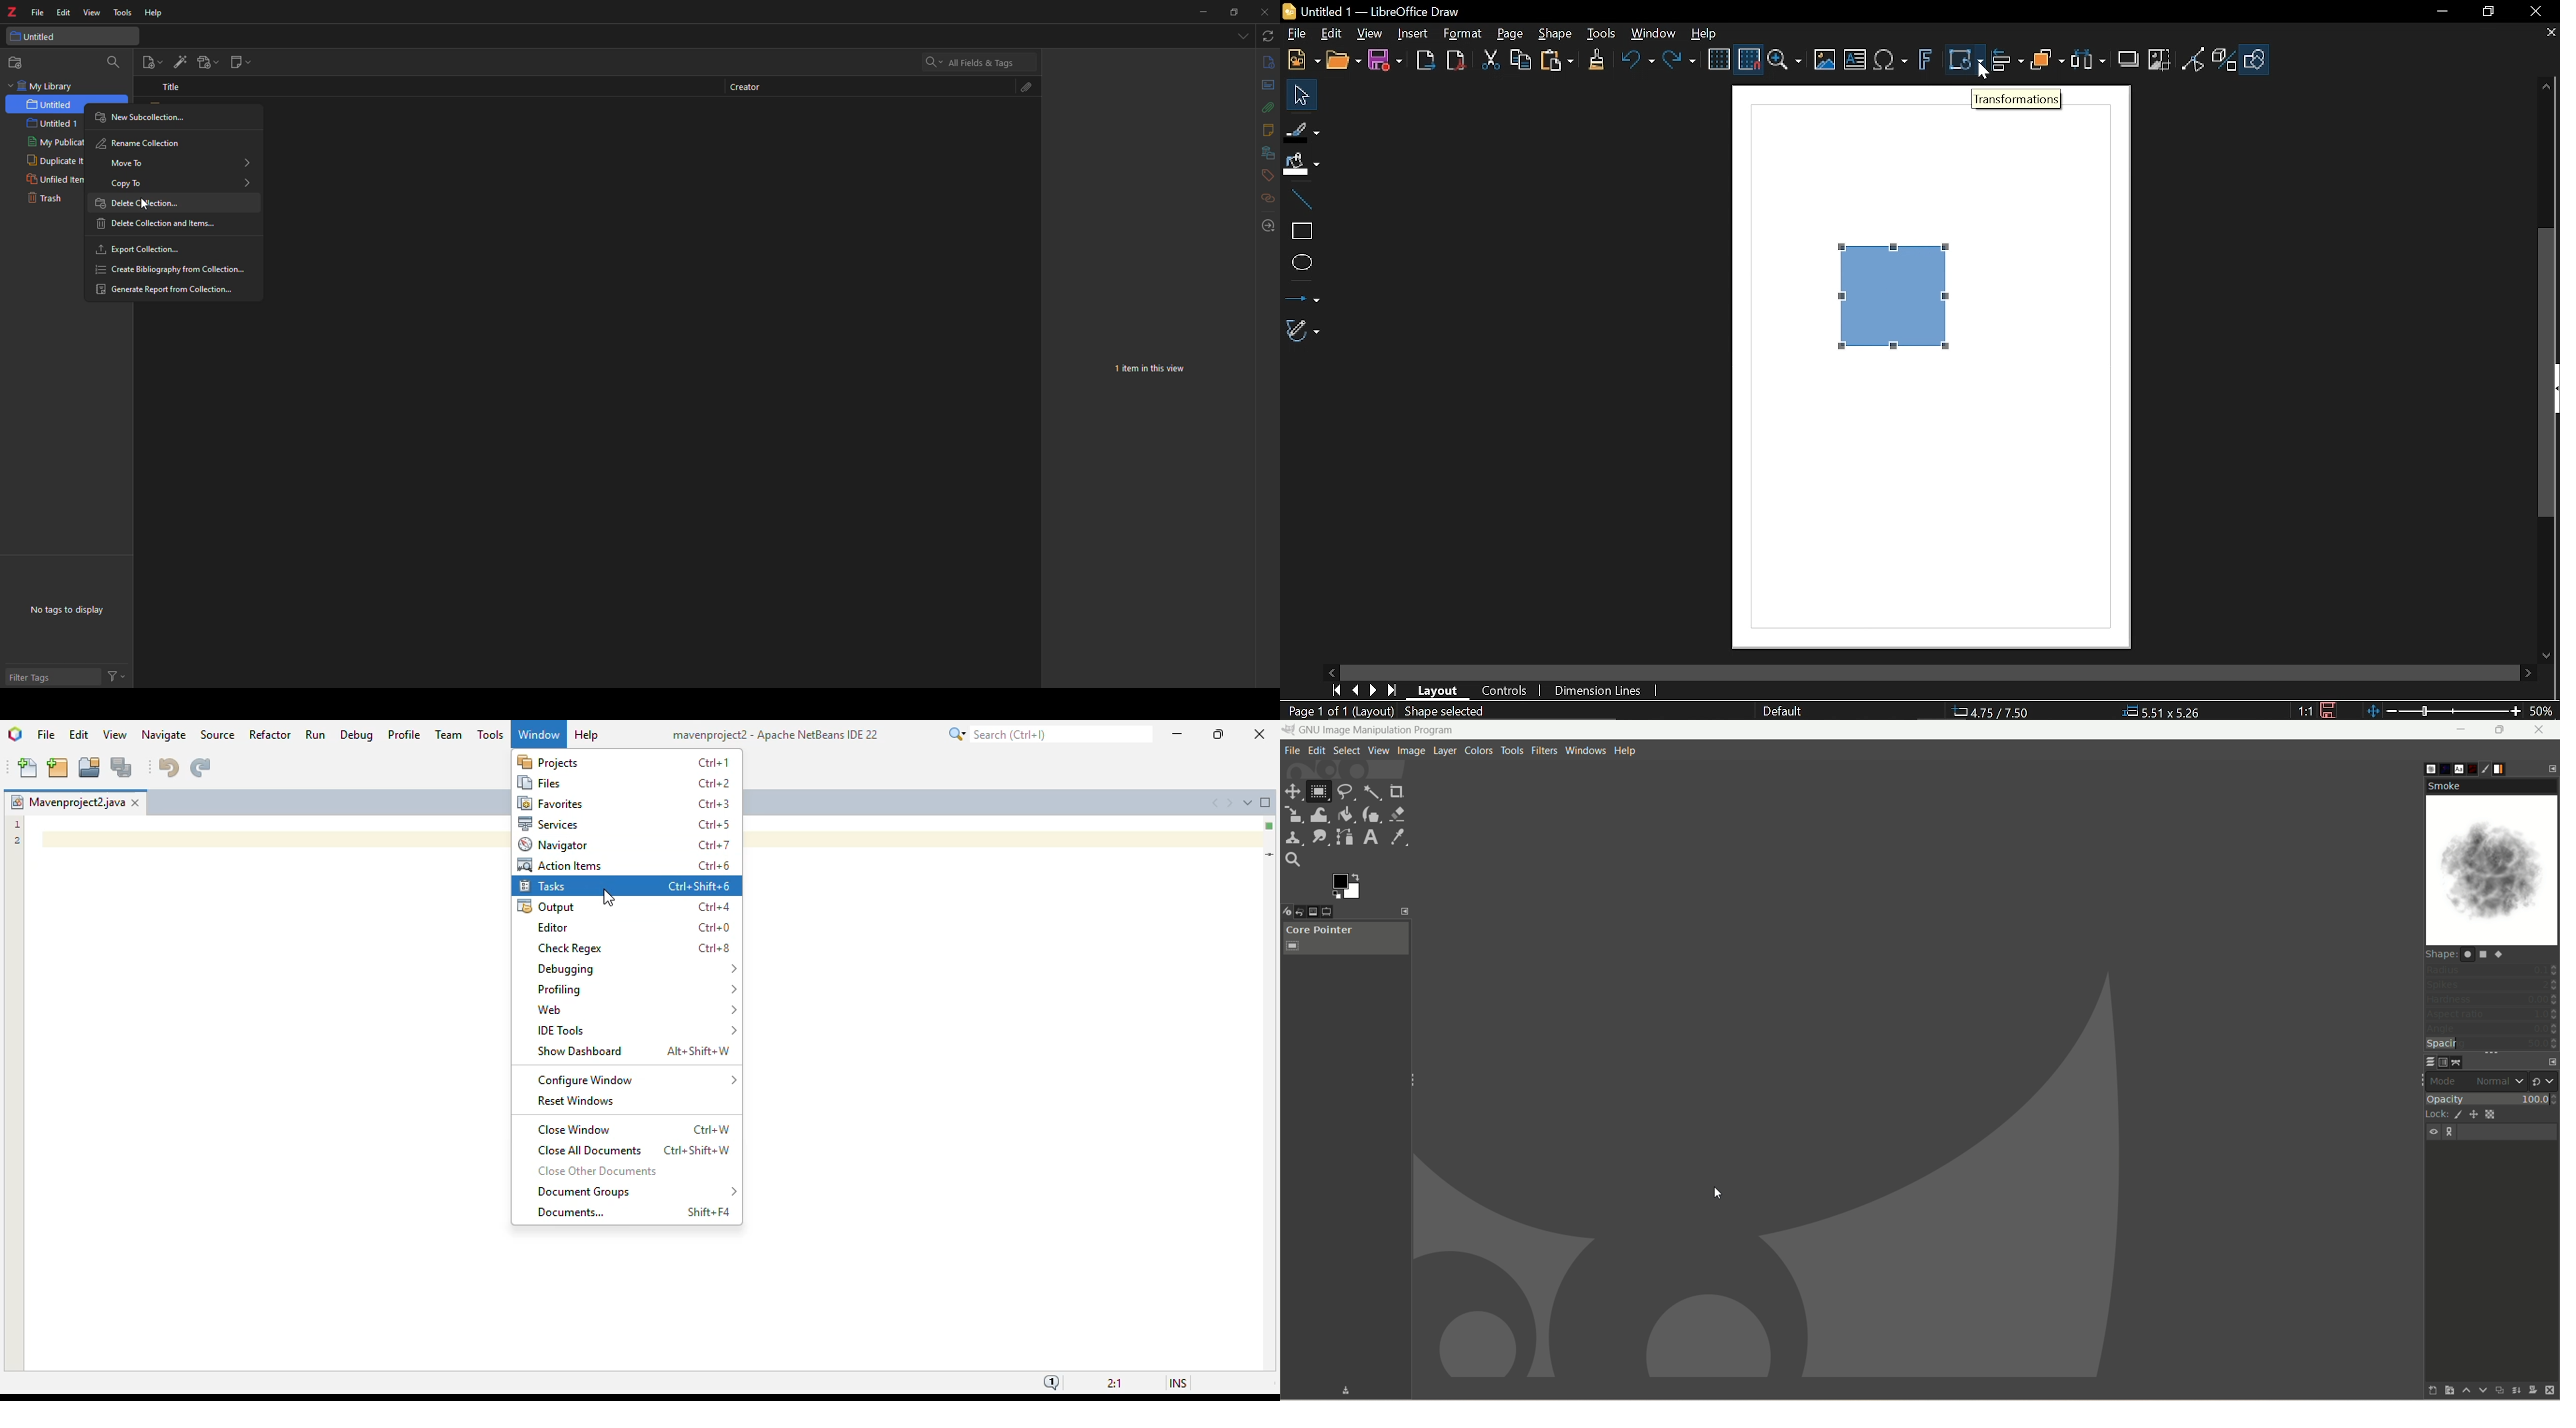 The width and height of the screenshot is (2576, 1428). I want to click on rectangle, so click(1299, 232).